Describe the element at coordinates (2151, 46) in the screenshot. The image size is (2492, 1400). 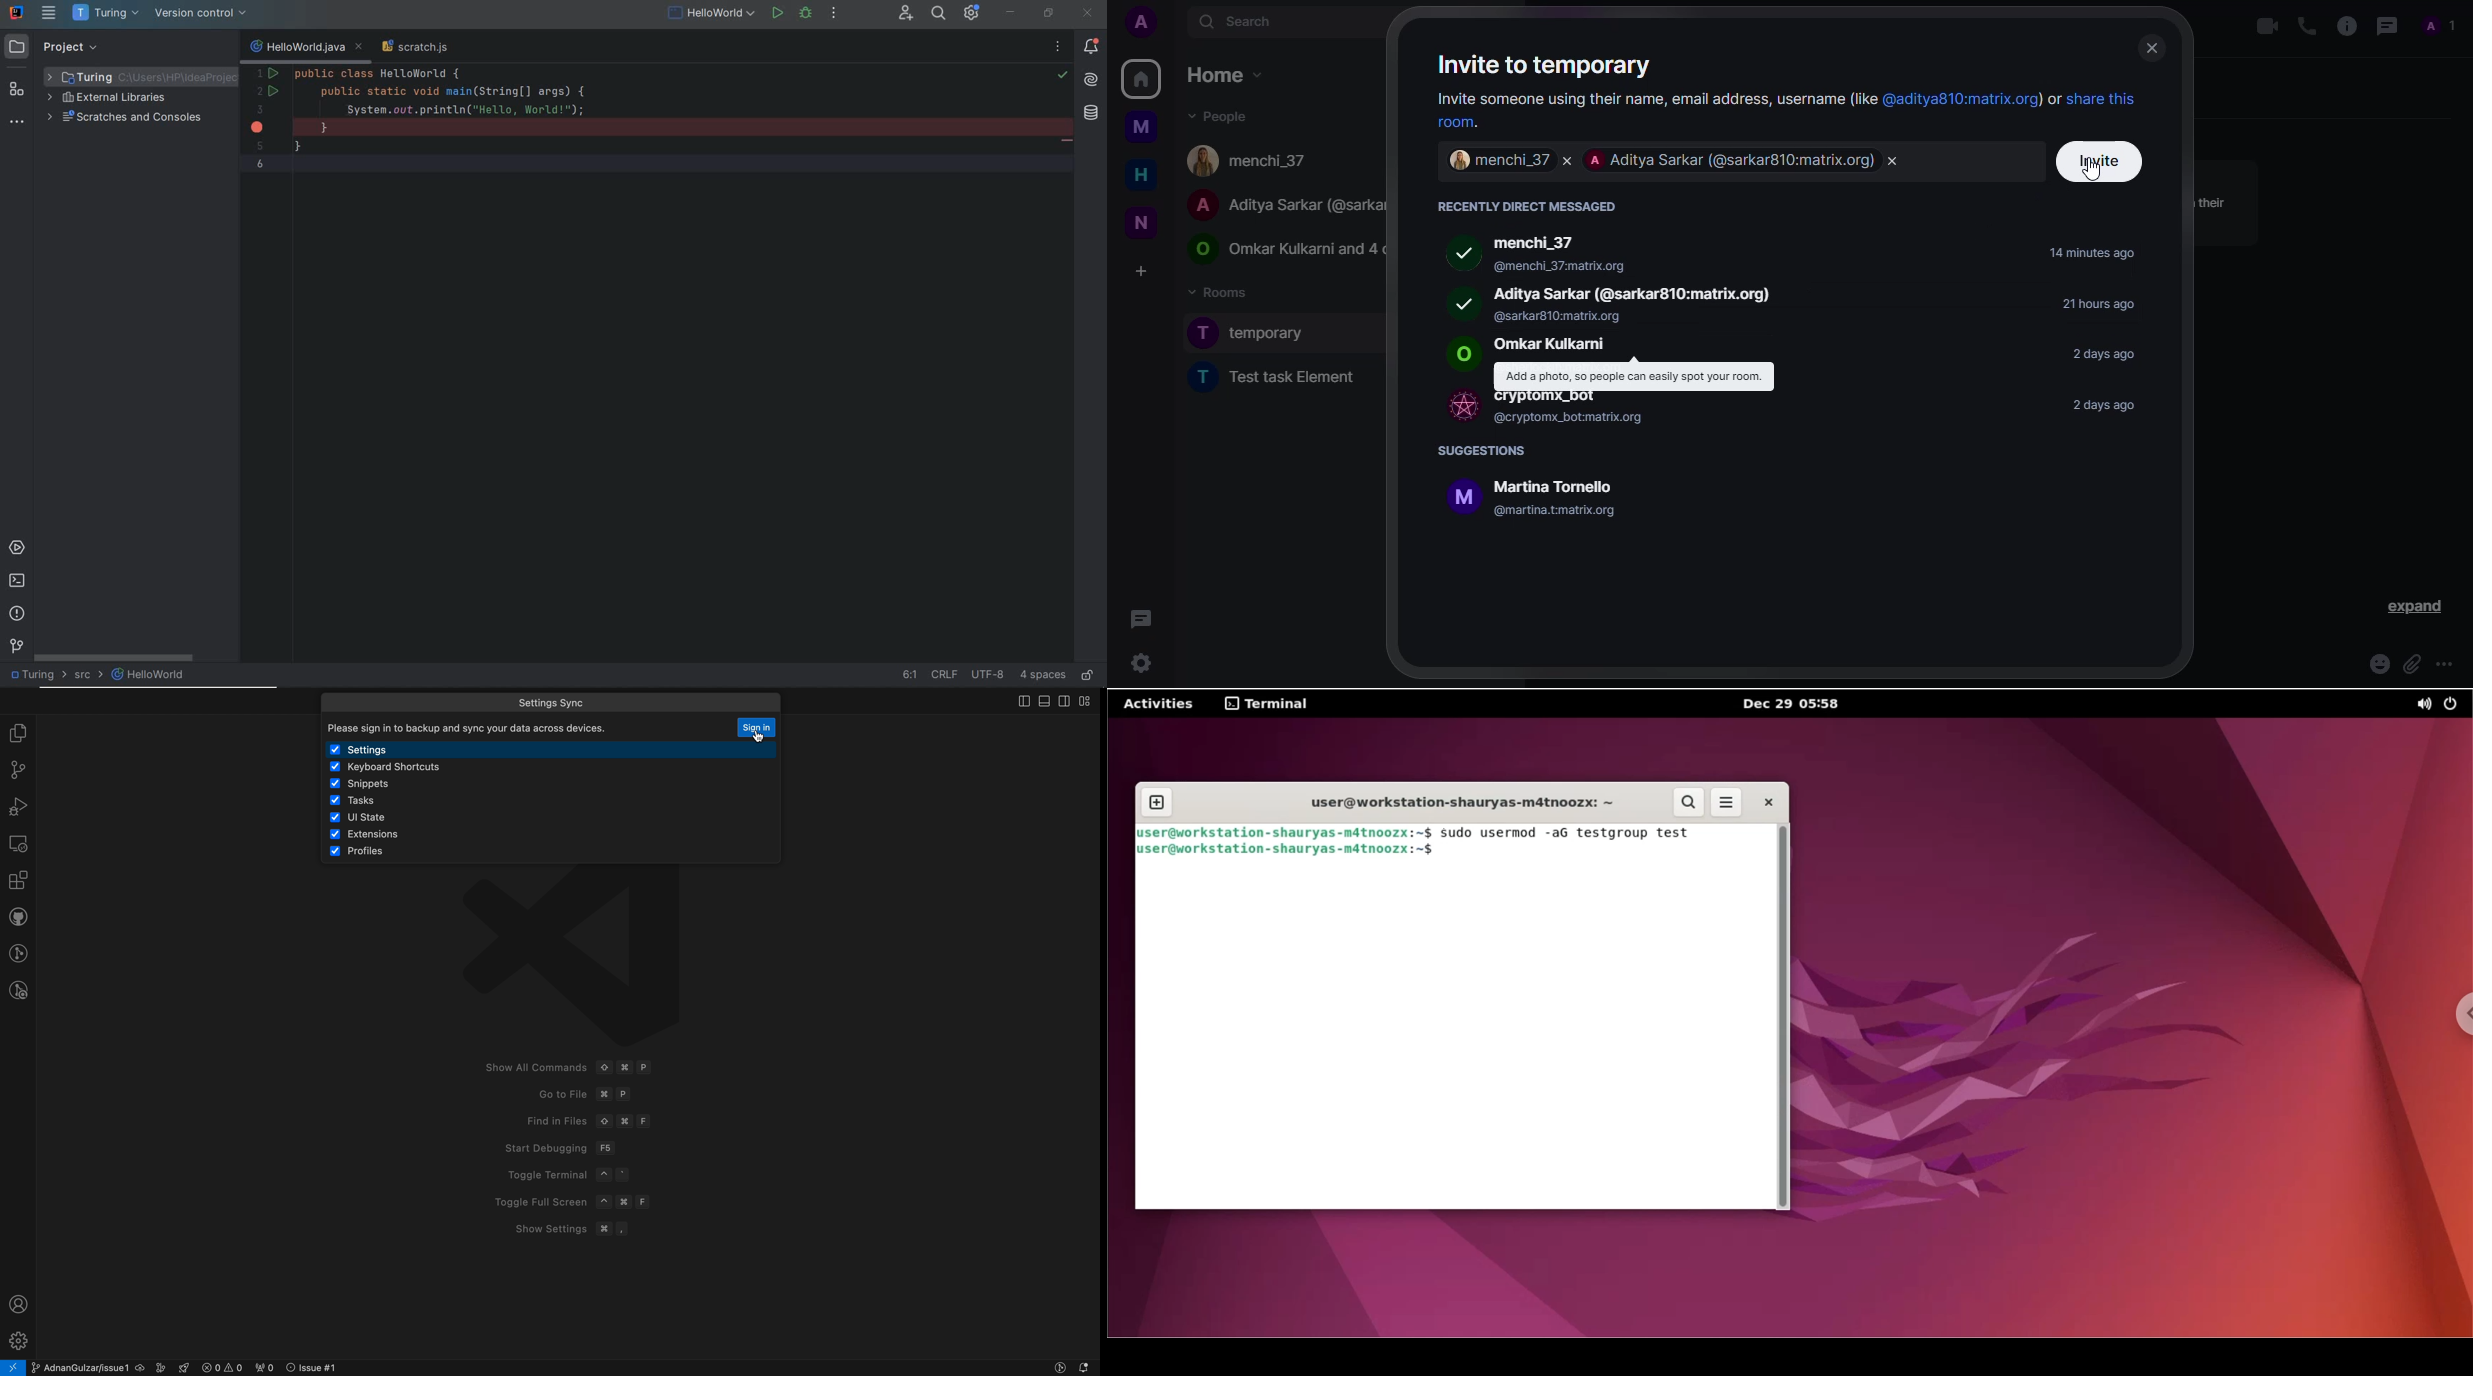
I see `close` at that location.